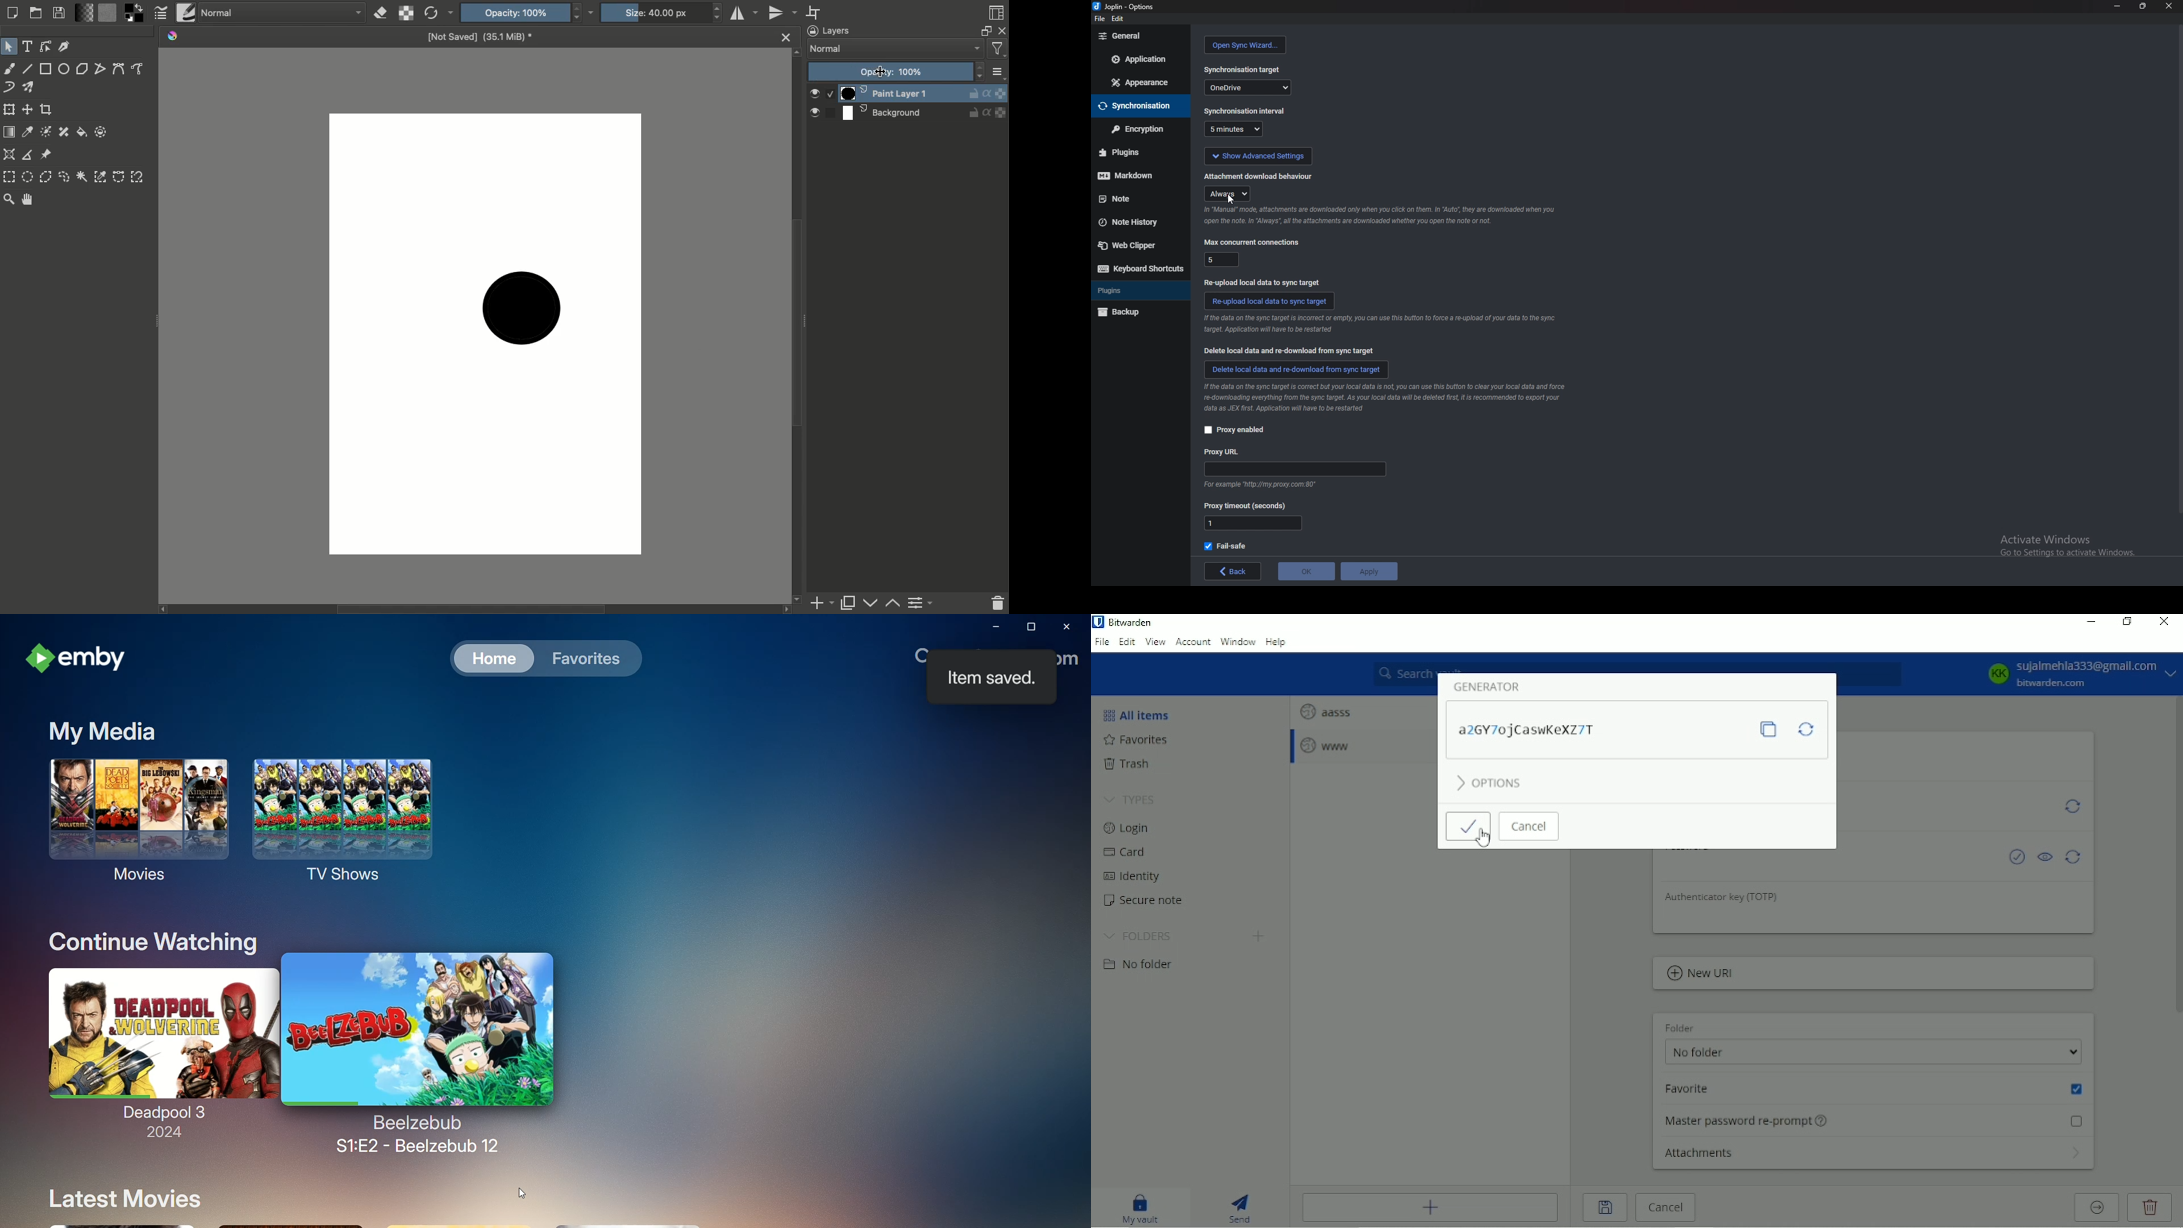 The image size is (2184, 1232). What do you see at coordinates (1295, 470) in the screenshot?
I see `path url` at bounding box center [1295, 470].